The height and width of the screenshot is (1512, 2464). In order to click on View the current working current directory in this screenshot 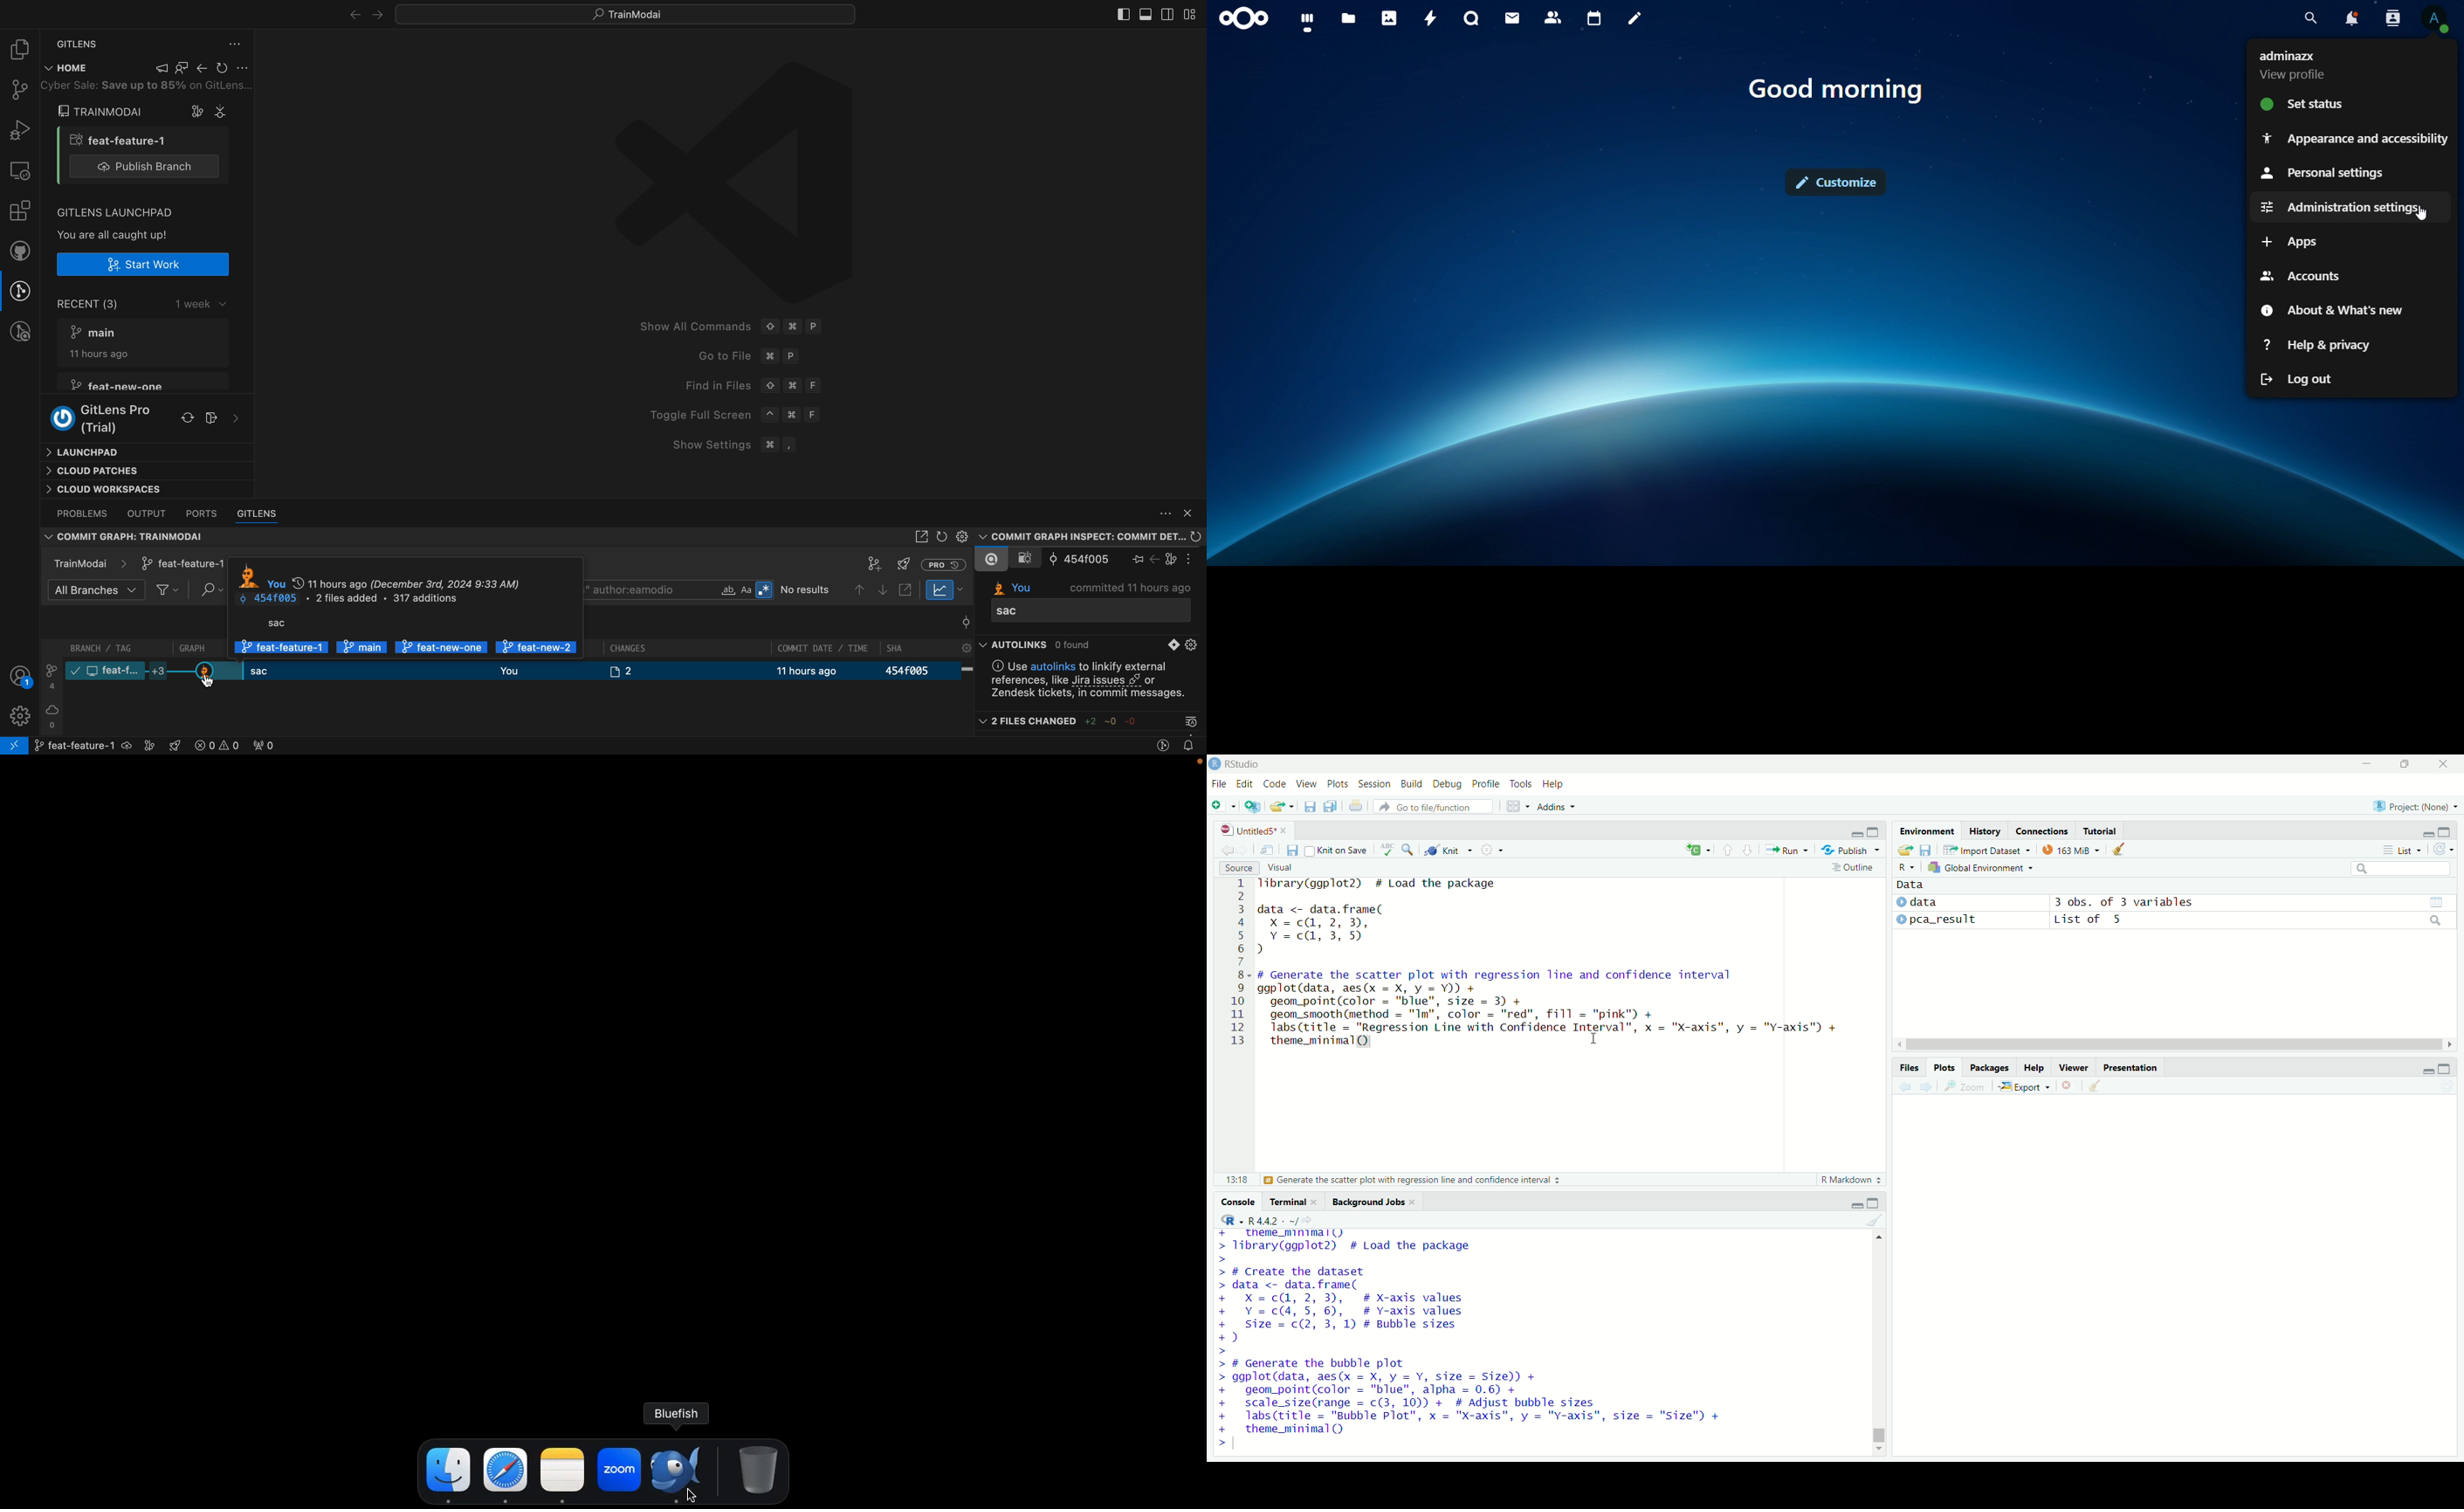, I will do `click(1306, 1220)`.